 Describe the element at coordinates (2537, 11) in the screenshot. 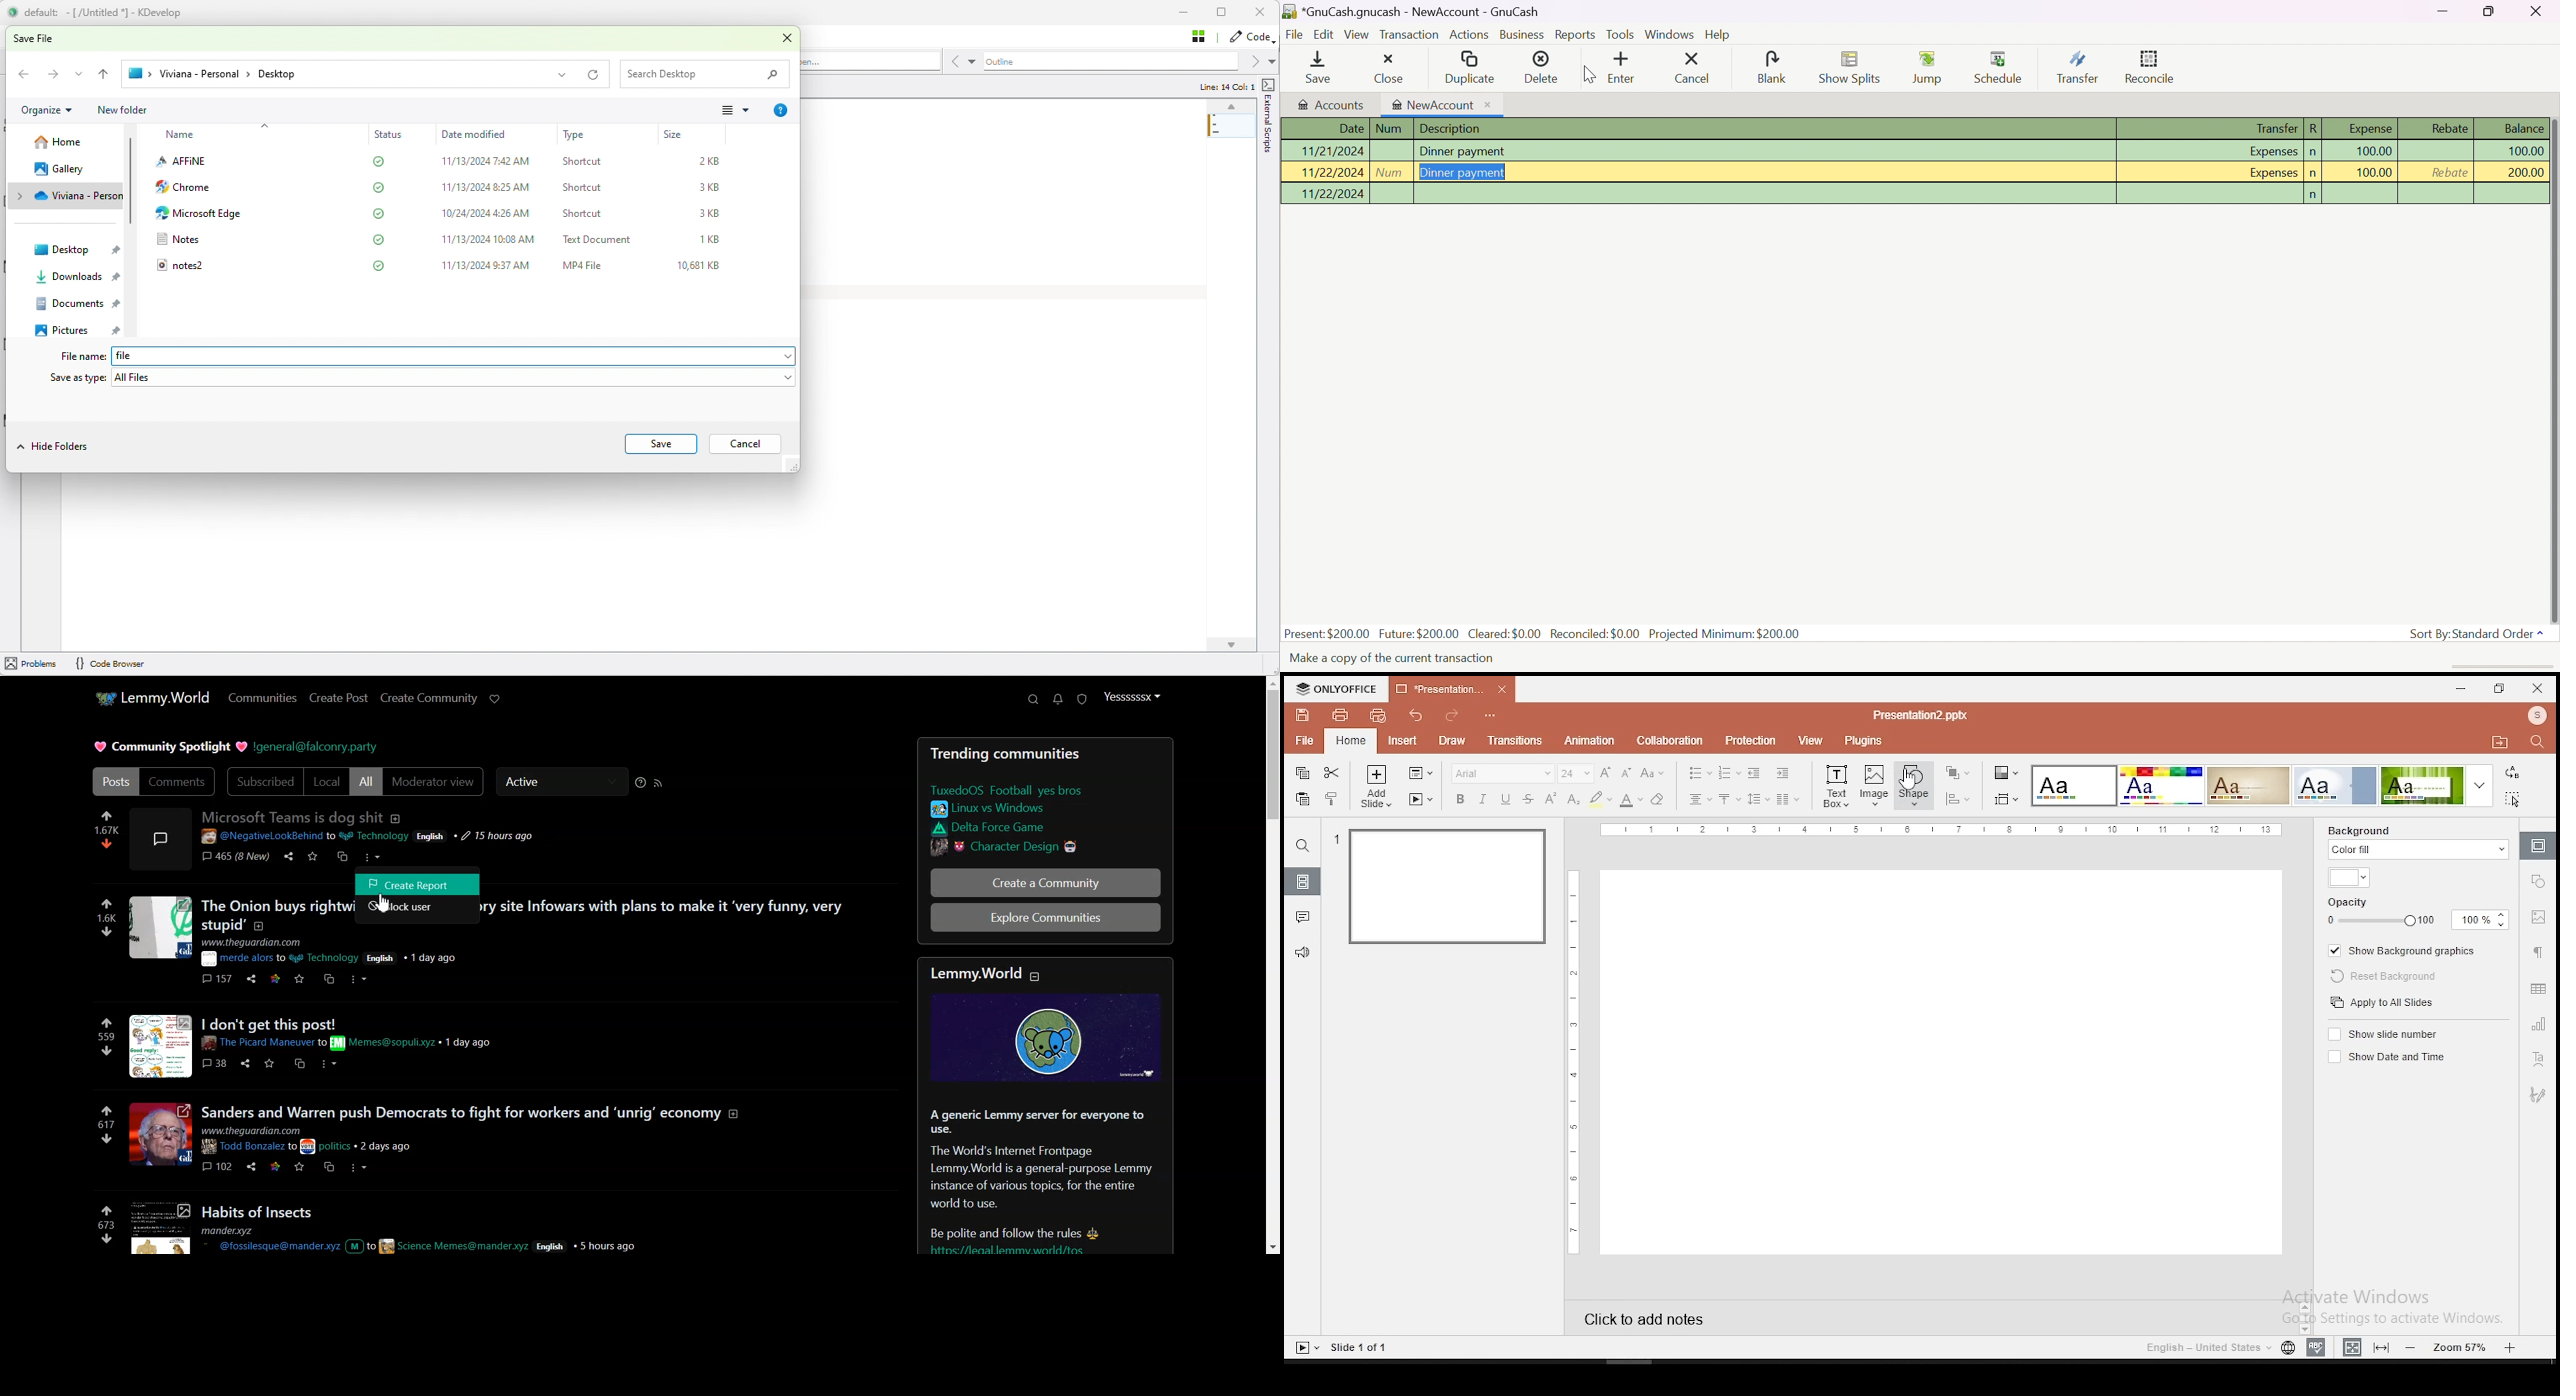

I see `Close` at that location.